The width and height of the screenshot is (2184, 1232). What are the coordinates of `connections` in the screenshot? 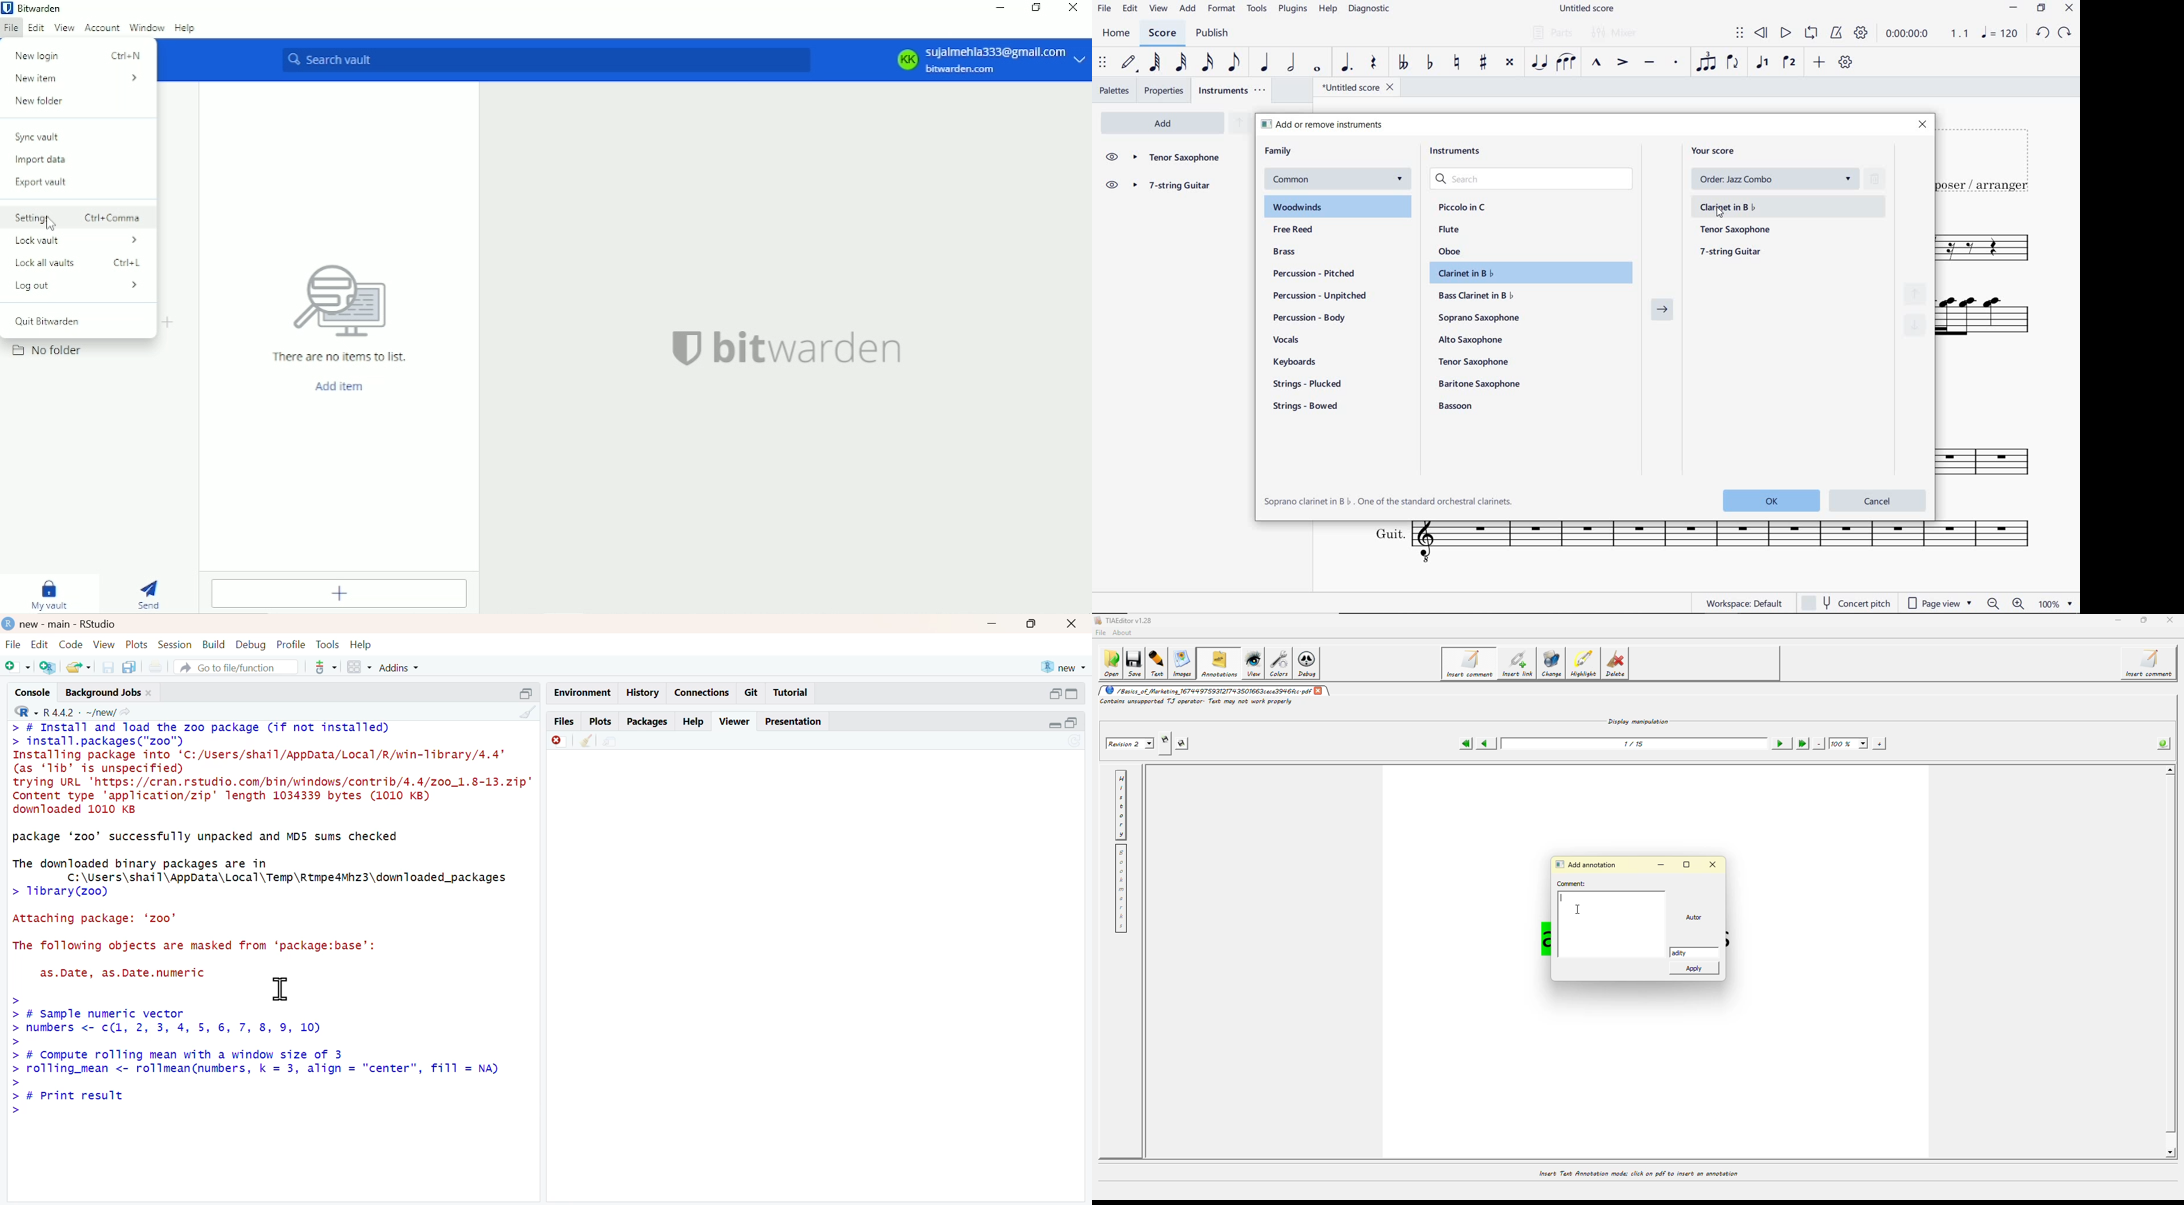 It's located at (700, 692).